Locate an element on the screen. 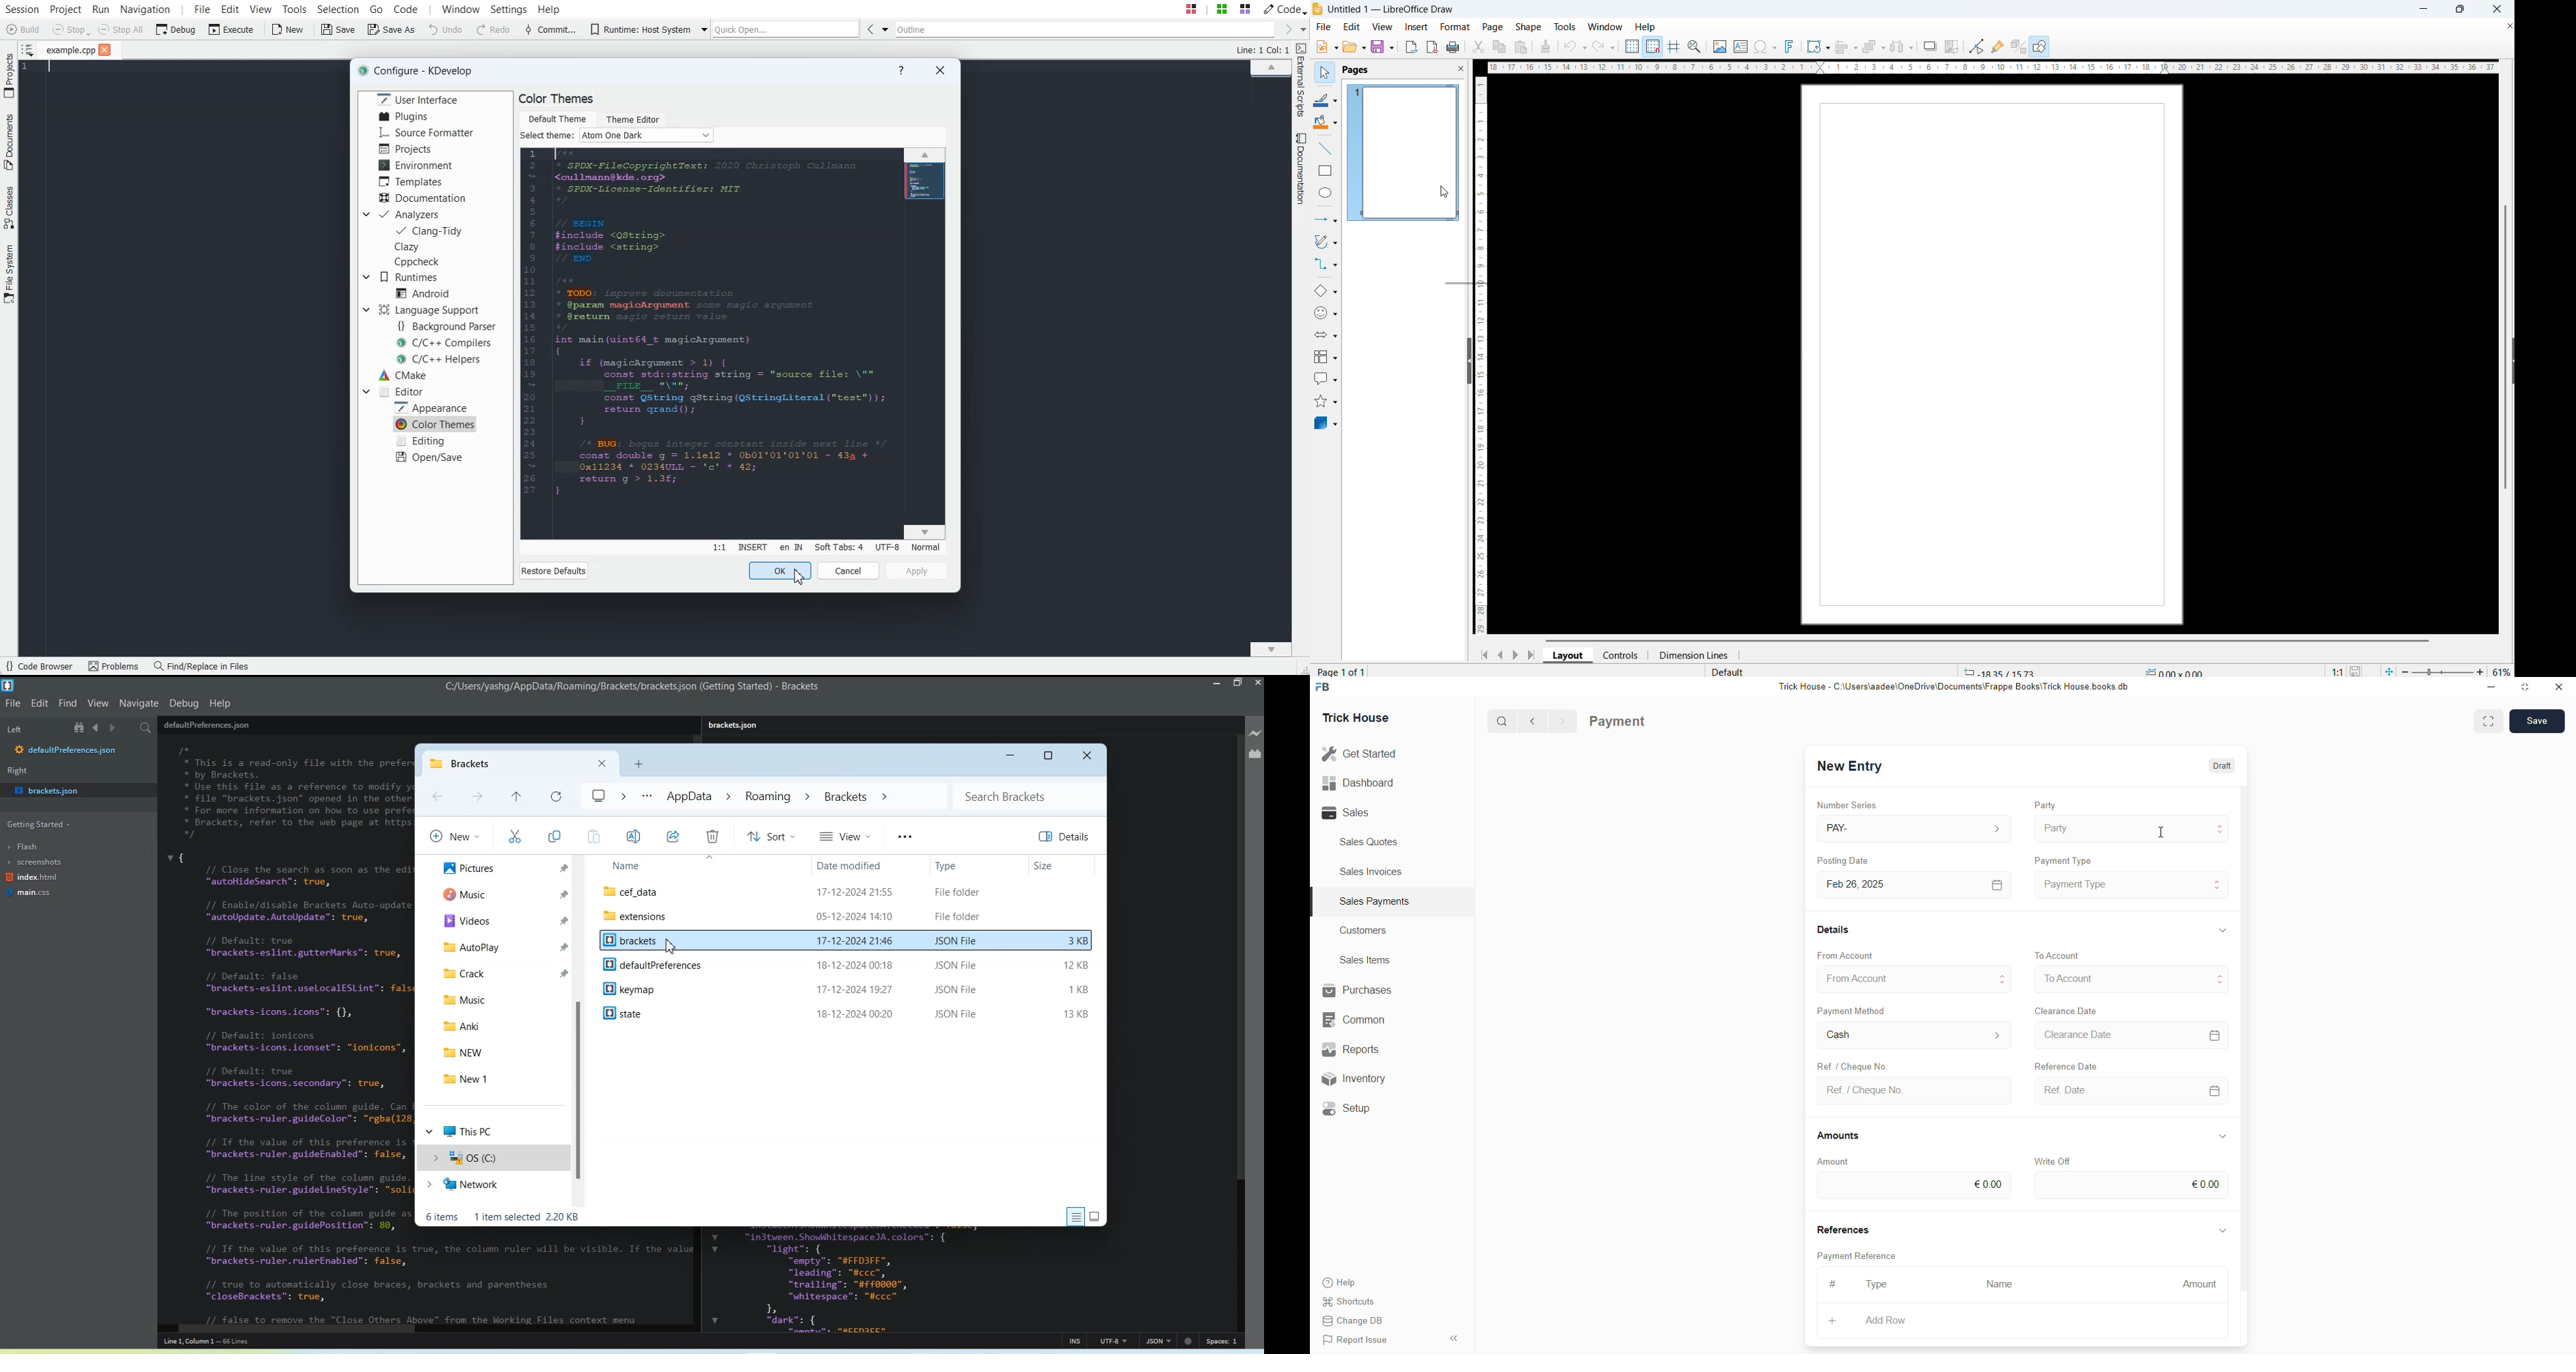 The height and width of the screenshot is (1372, 2576). Sales Invoices is located at coordinates (1375, 872).